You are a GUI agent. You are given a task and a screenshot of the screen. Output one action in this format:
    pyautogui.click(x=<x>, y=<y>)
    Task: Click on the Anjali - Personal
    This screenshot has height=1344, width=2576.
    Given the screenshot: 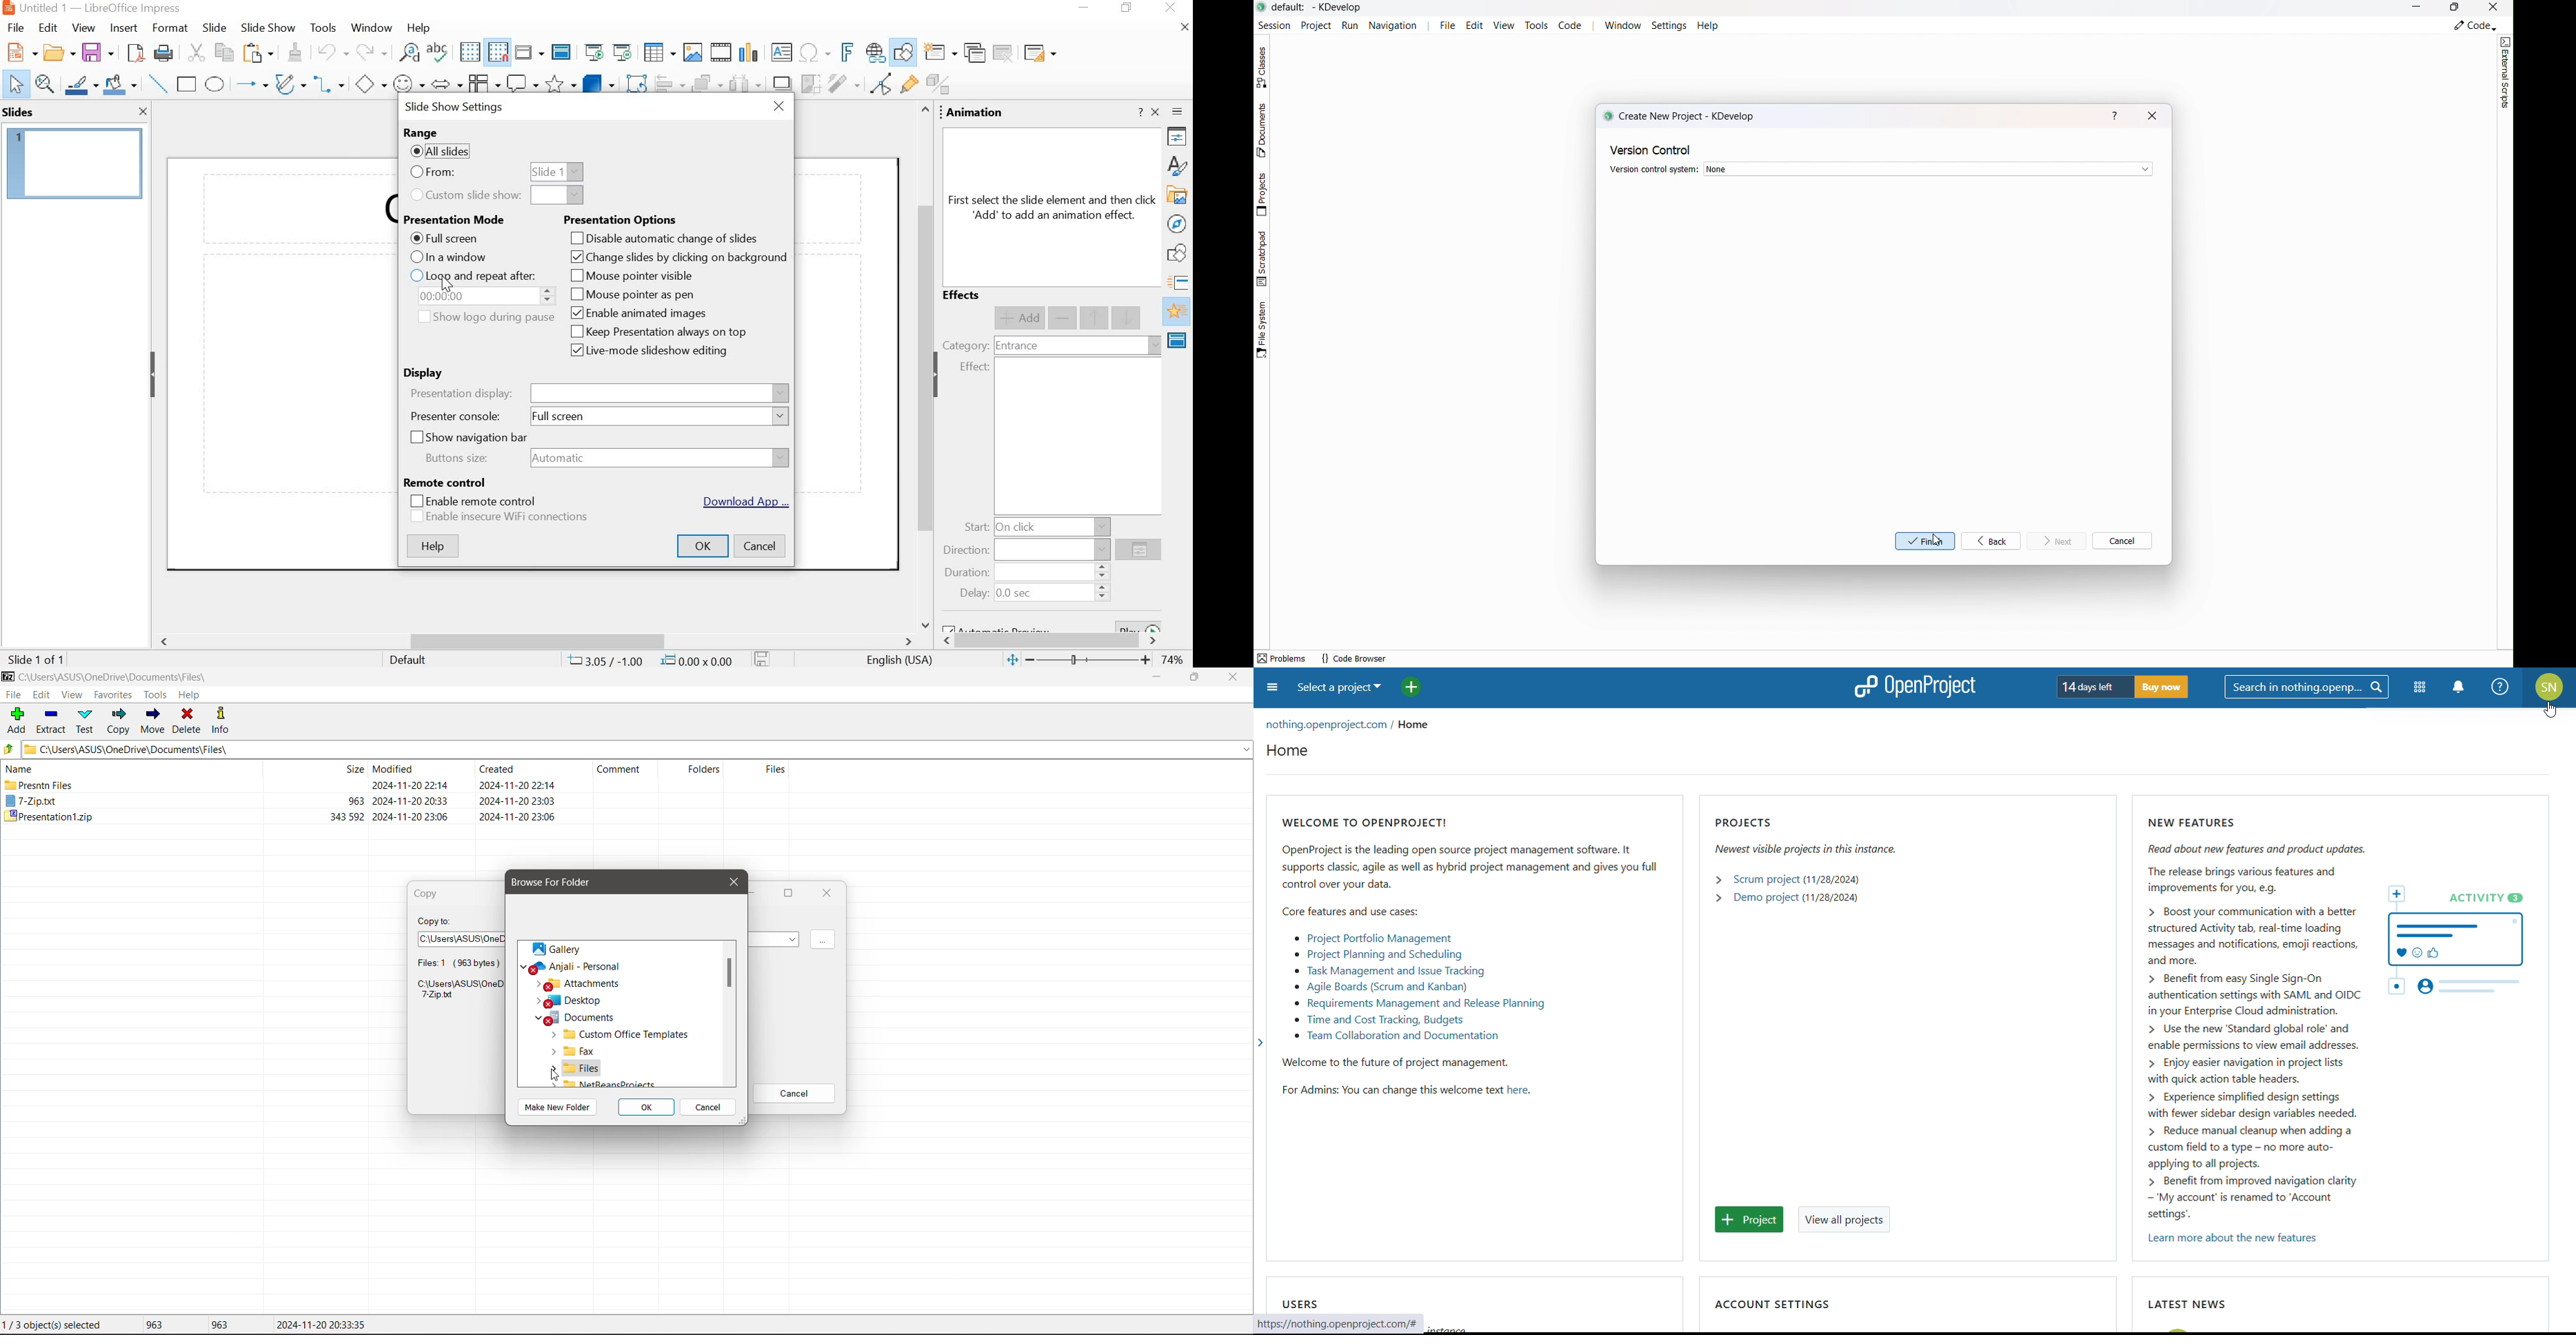 What is the action you would take?
    pyautogui.click(x=573, y=967)
    